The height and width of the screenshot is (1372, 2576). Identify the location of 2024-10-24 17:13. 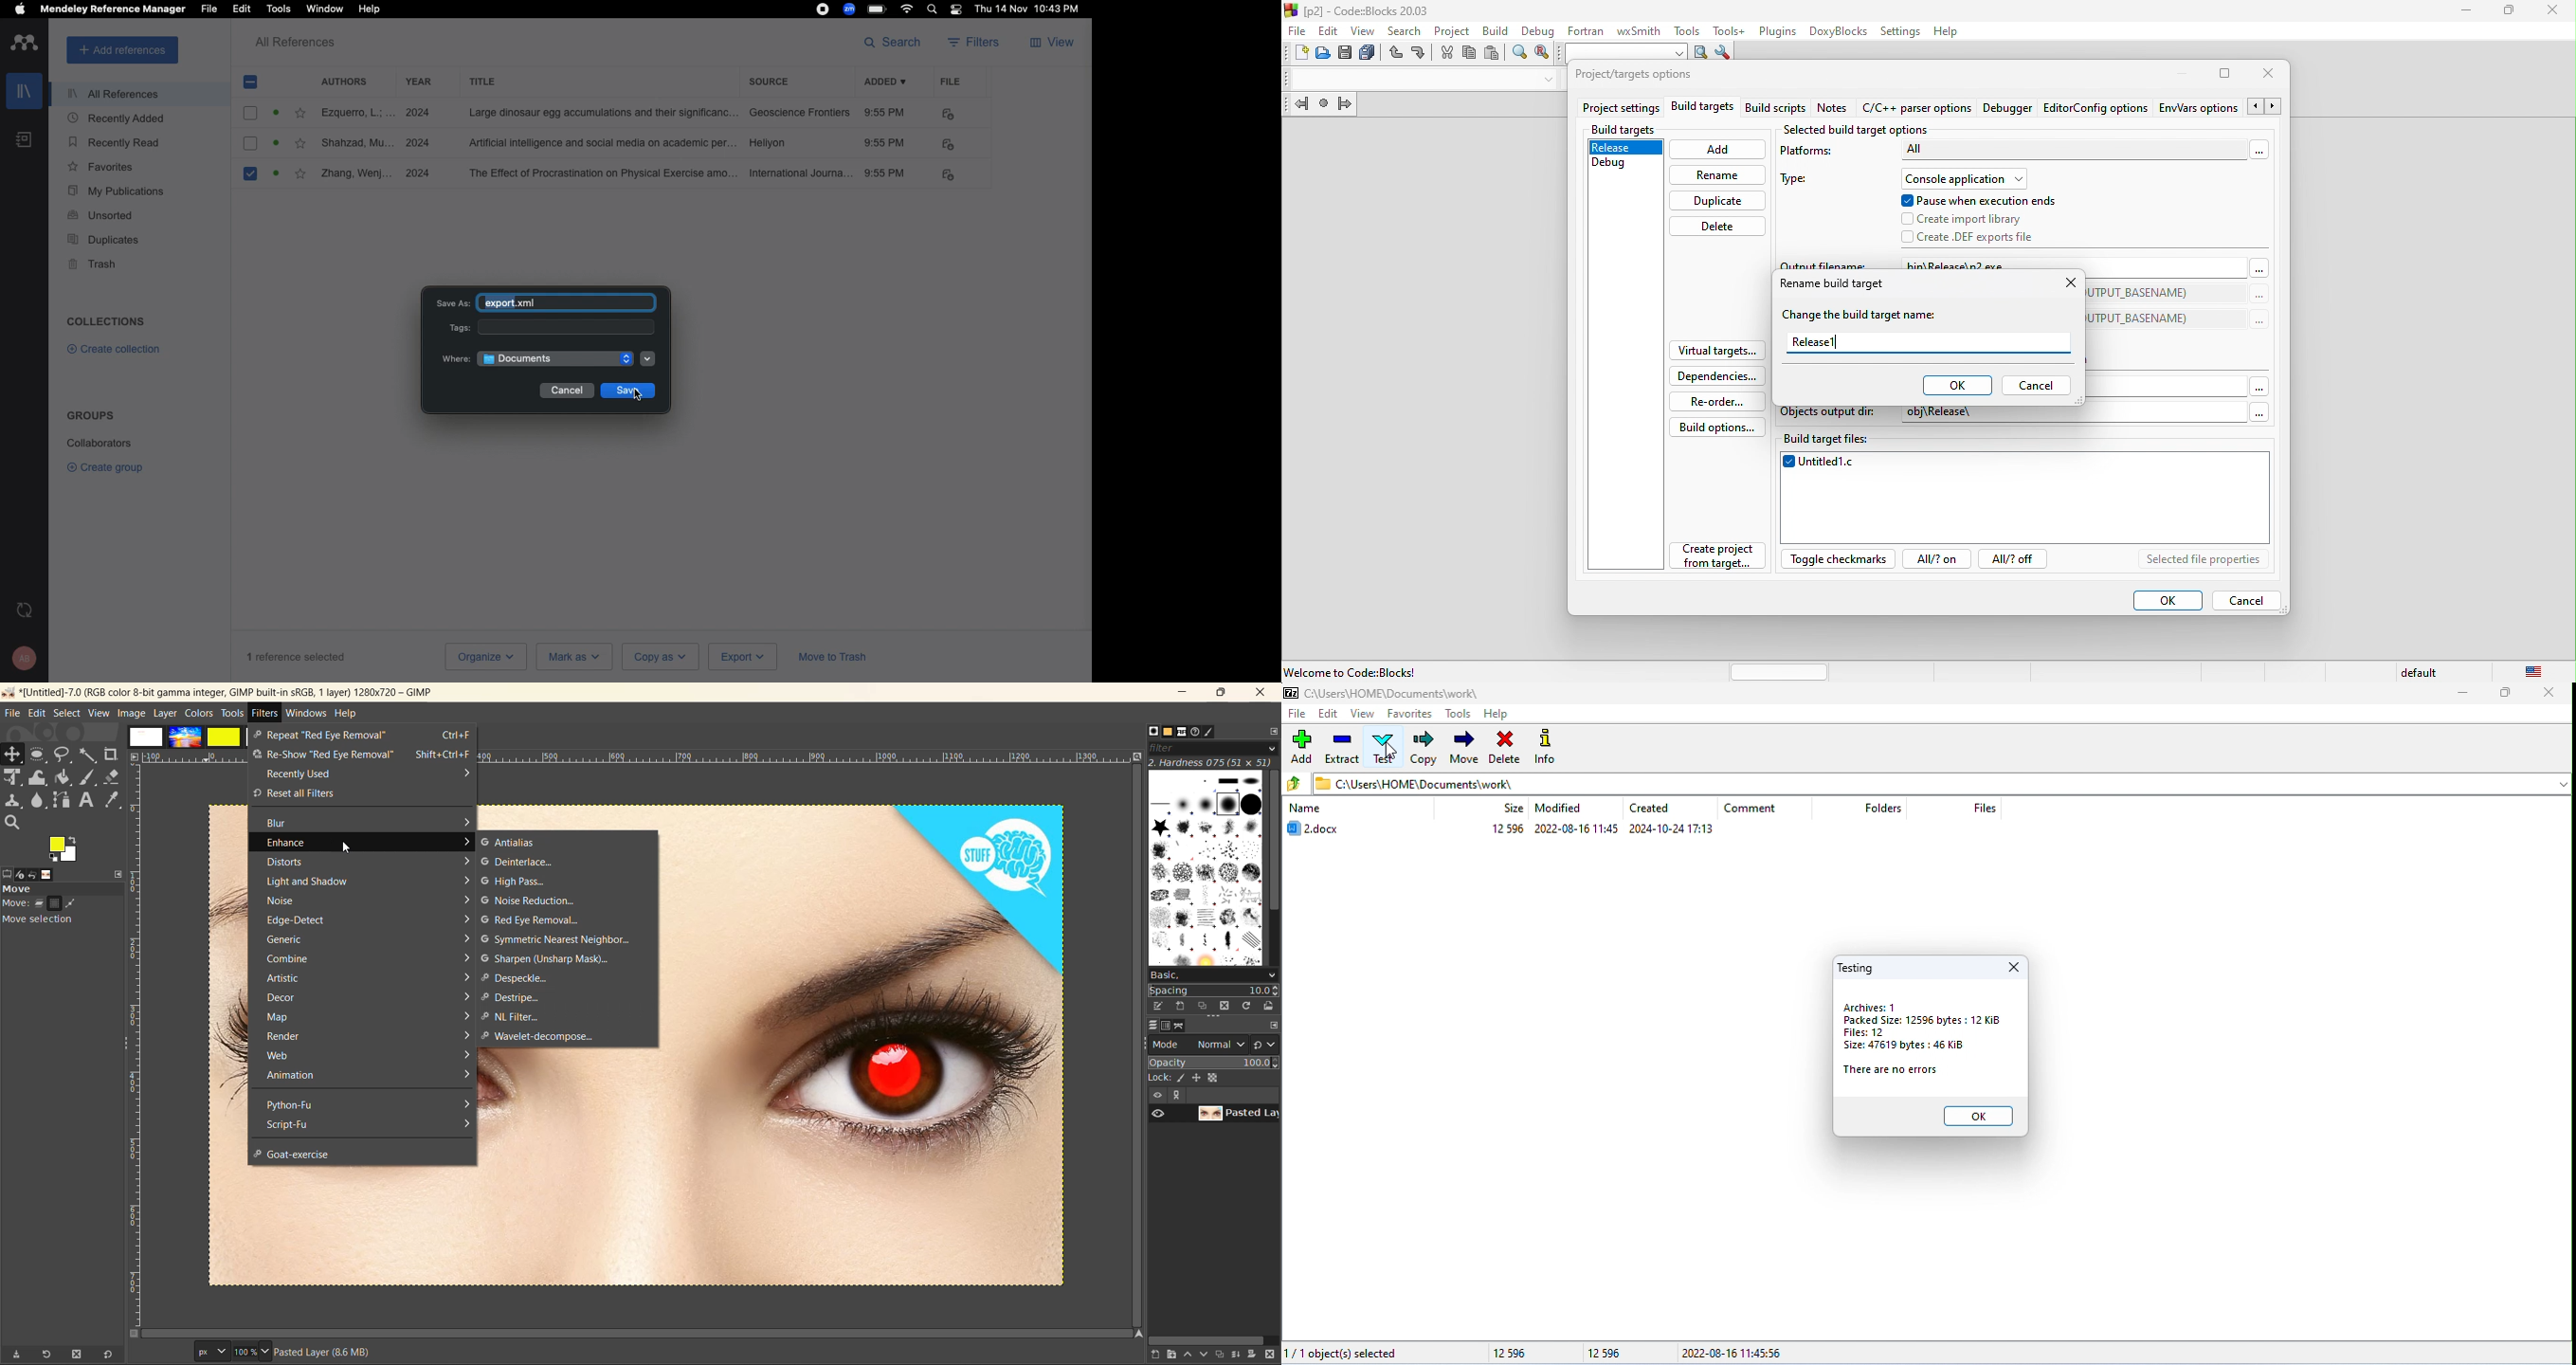
(1672, 829).